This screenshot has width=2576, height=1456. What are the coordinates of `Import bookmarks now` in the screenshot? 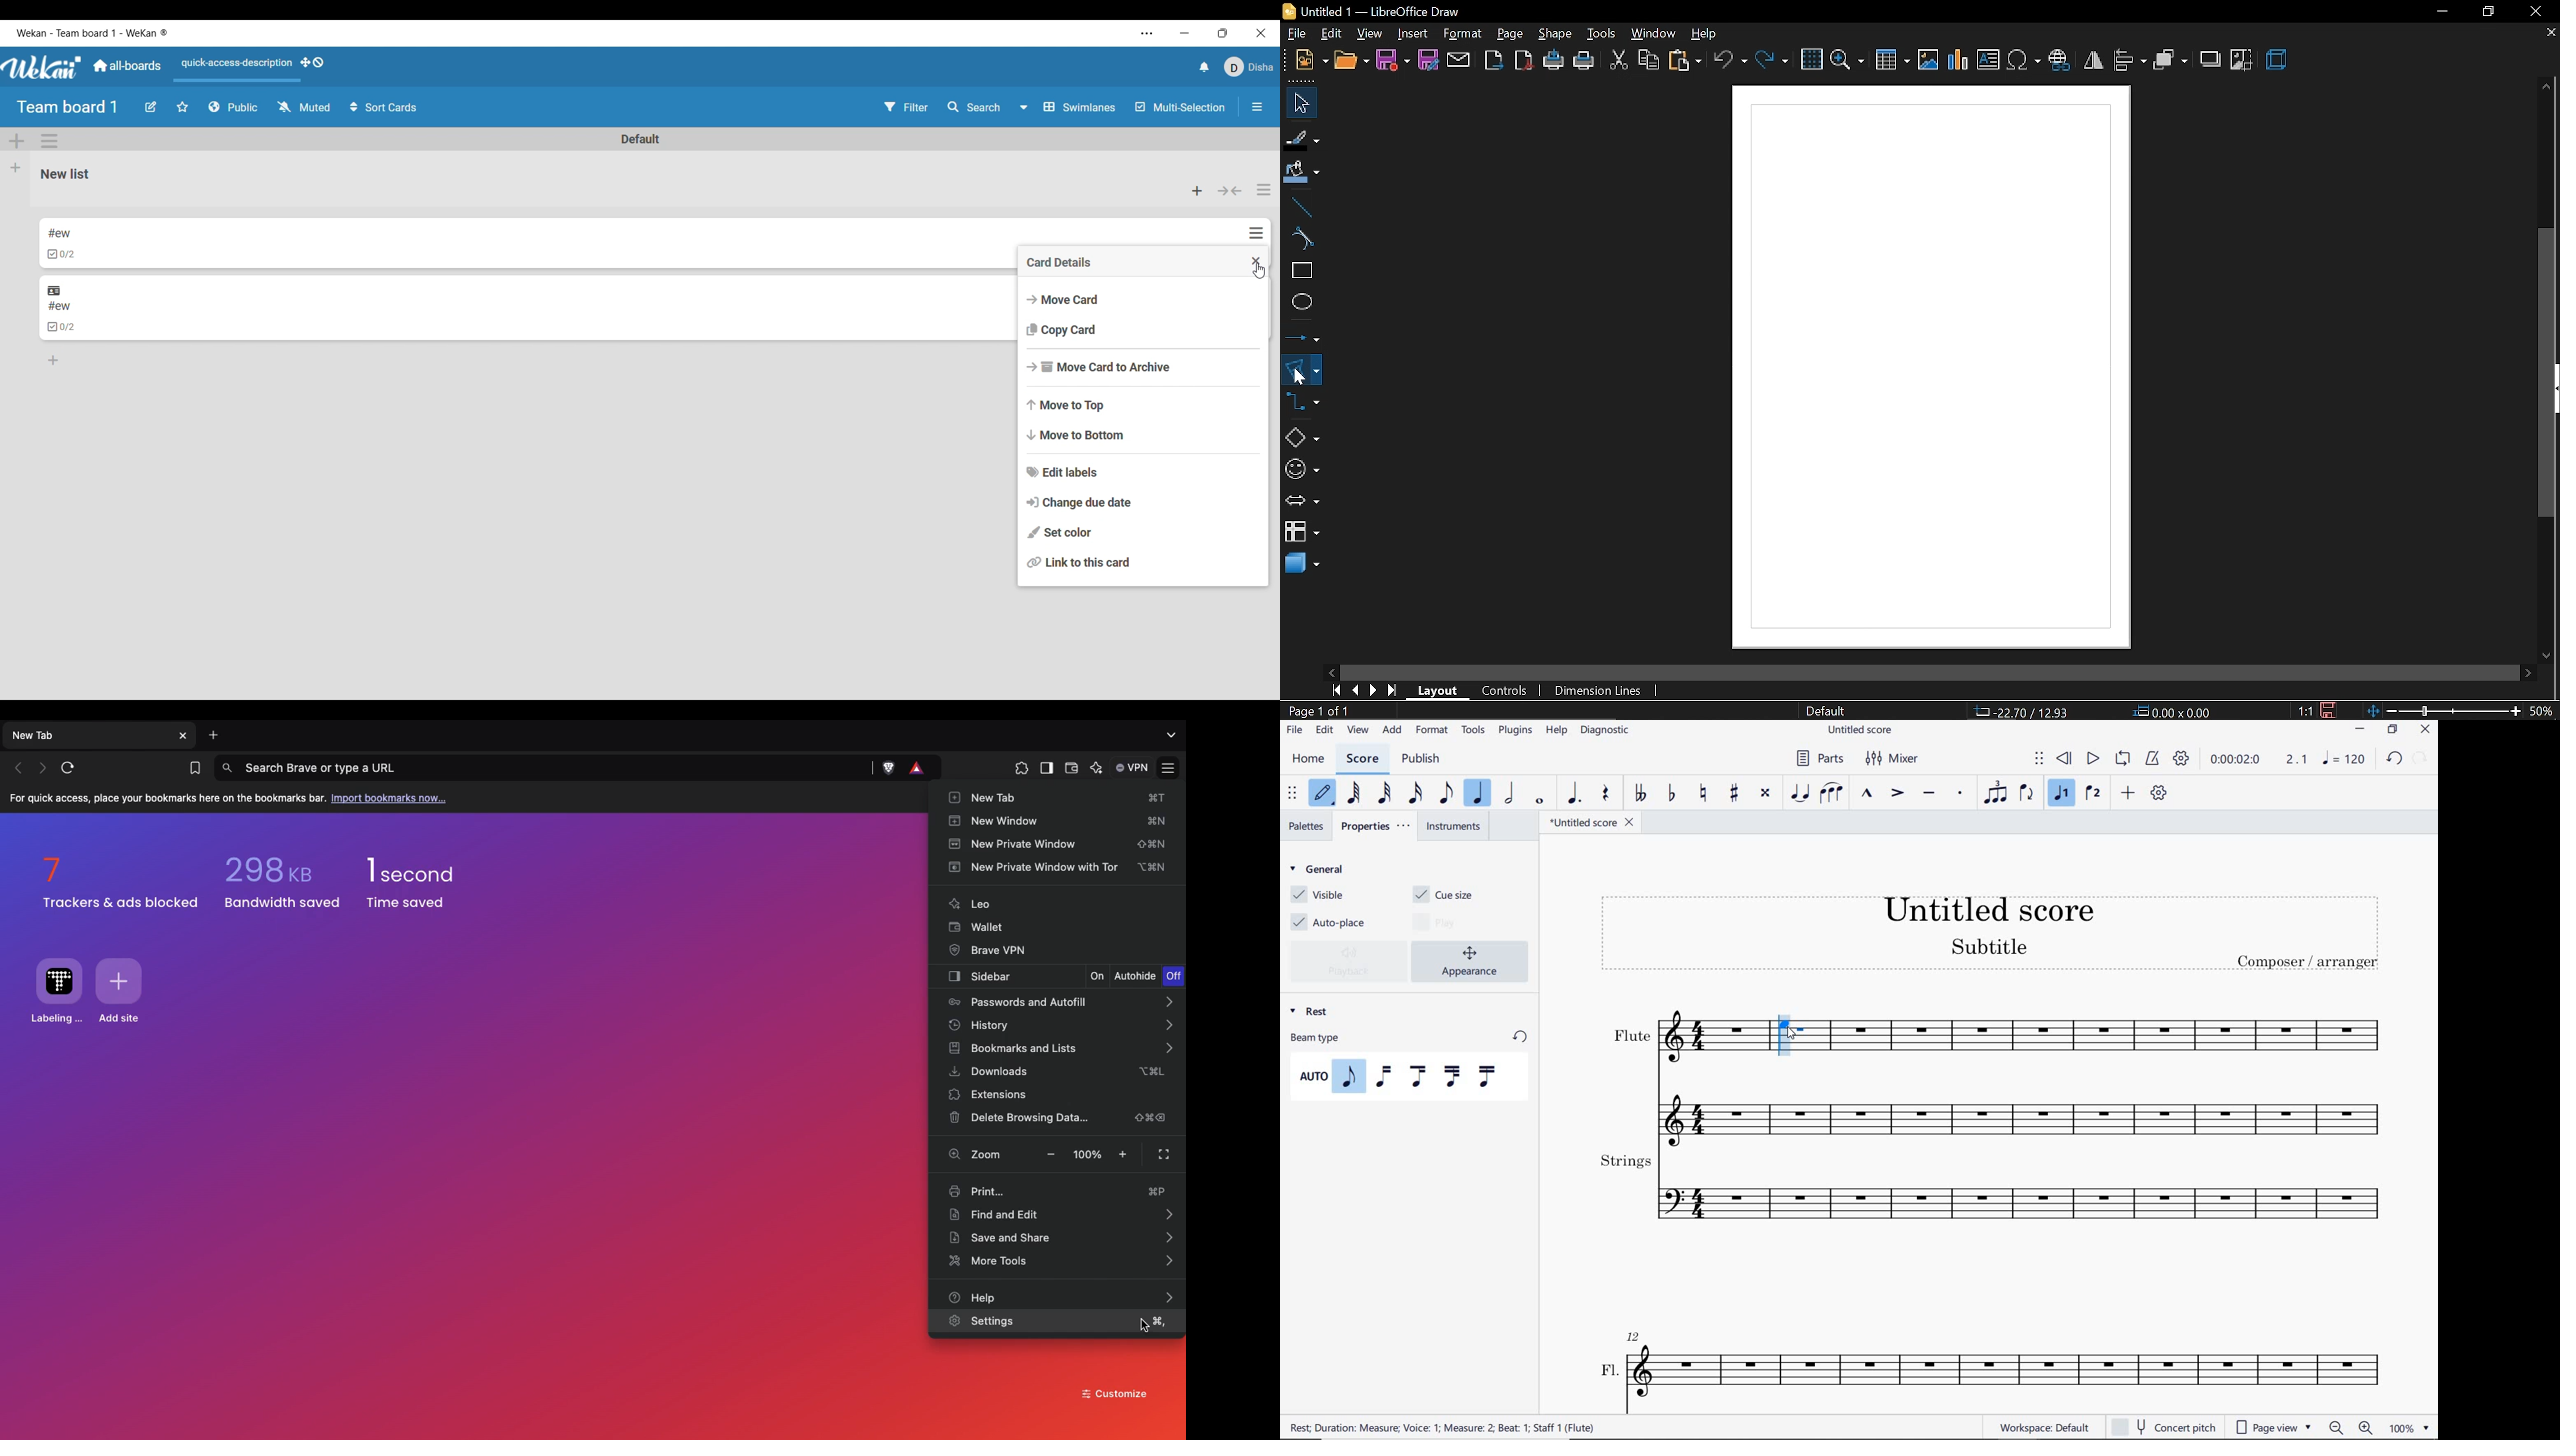 It's located at (390, 799).